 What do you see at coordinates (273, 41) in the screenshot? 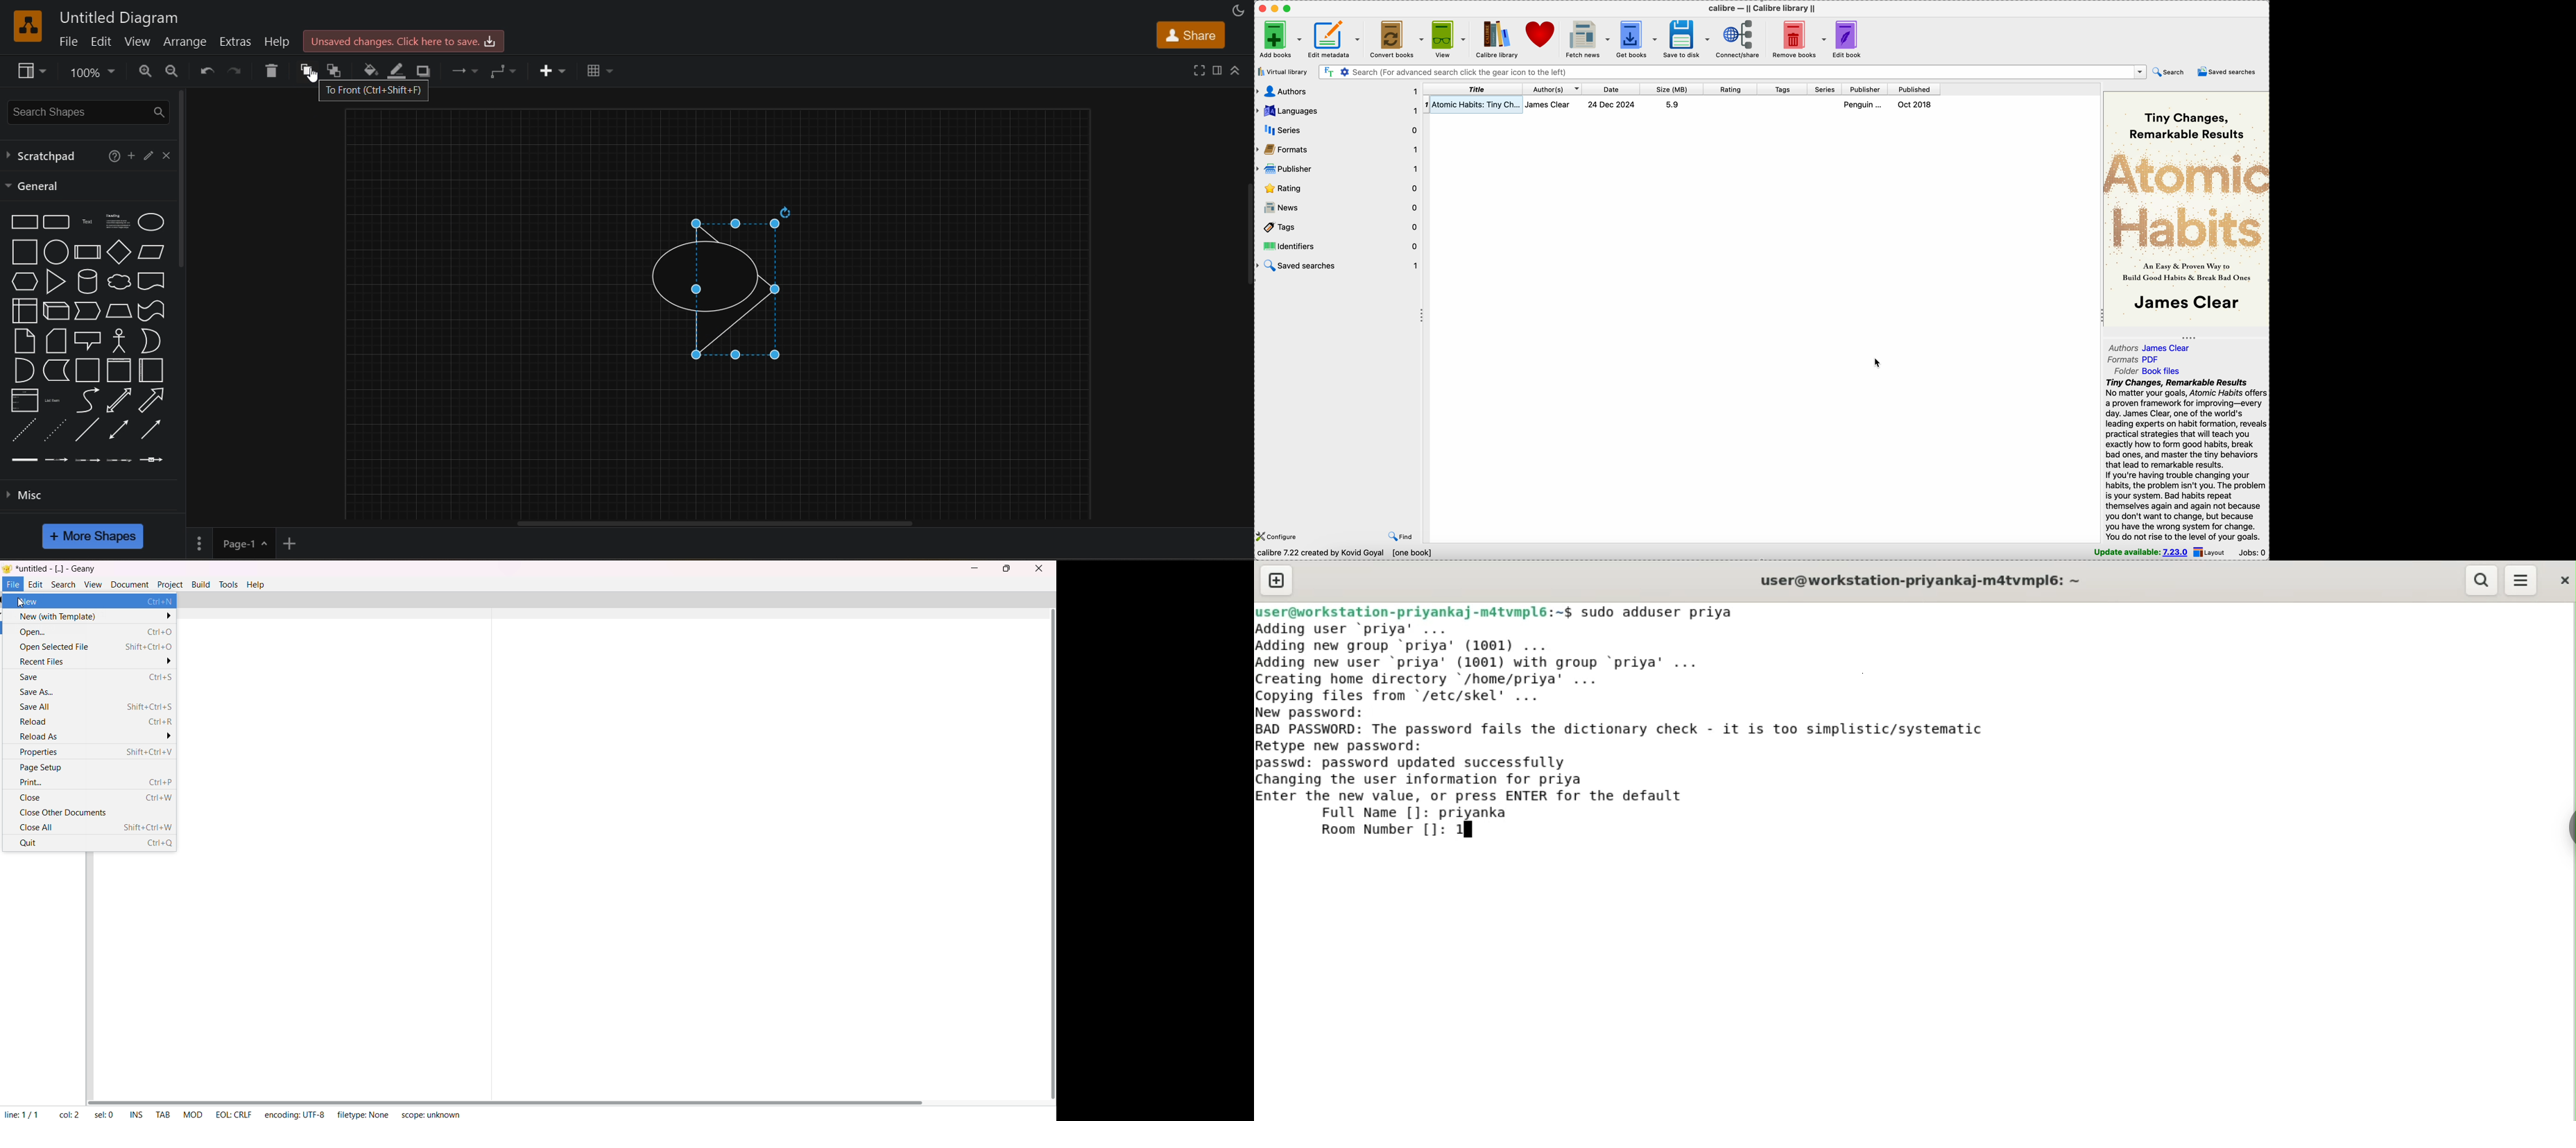
I see `help` at bounding box center [273, 41].